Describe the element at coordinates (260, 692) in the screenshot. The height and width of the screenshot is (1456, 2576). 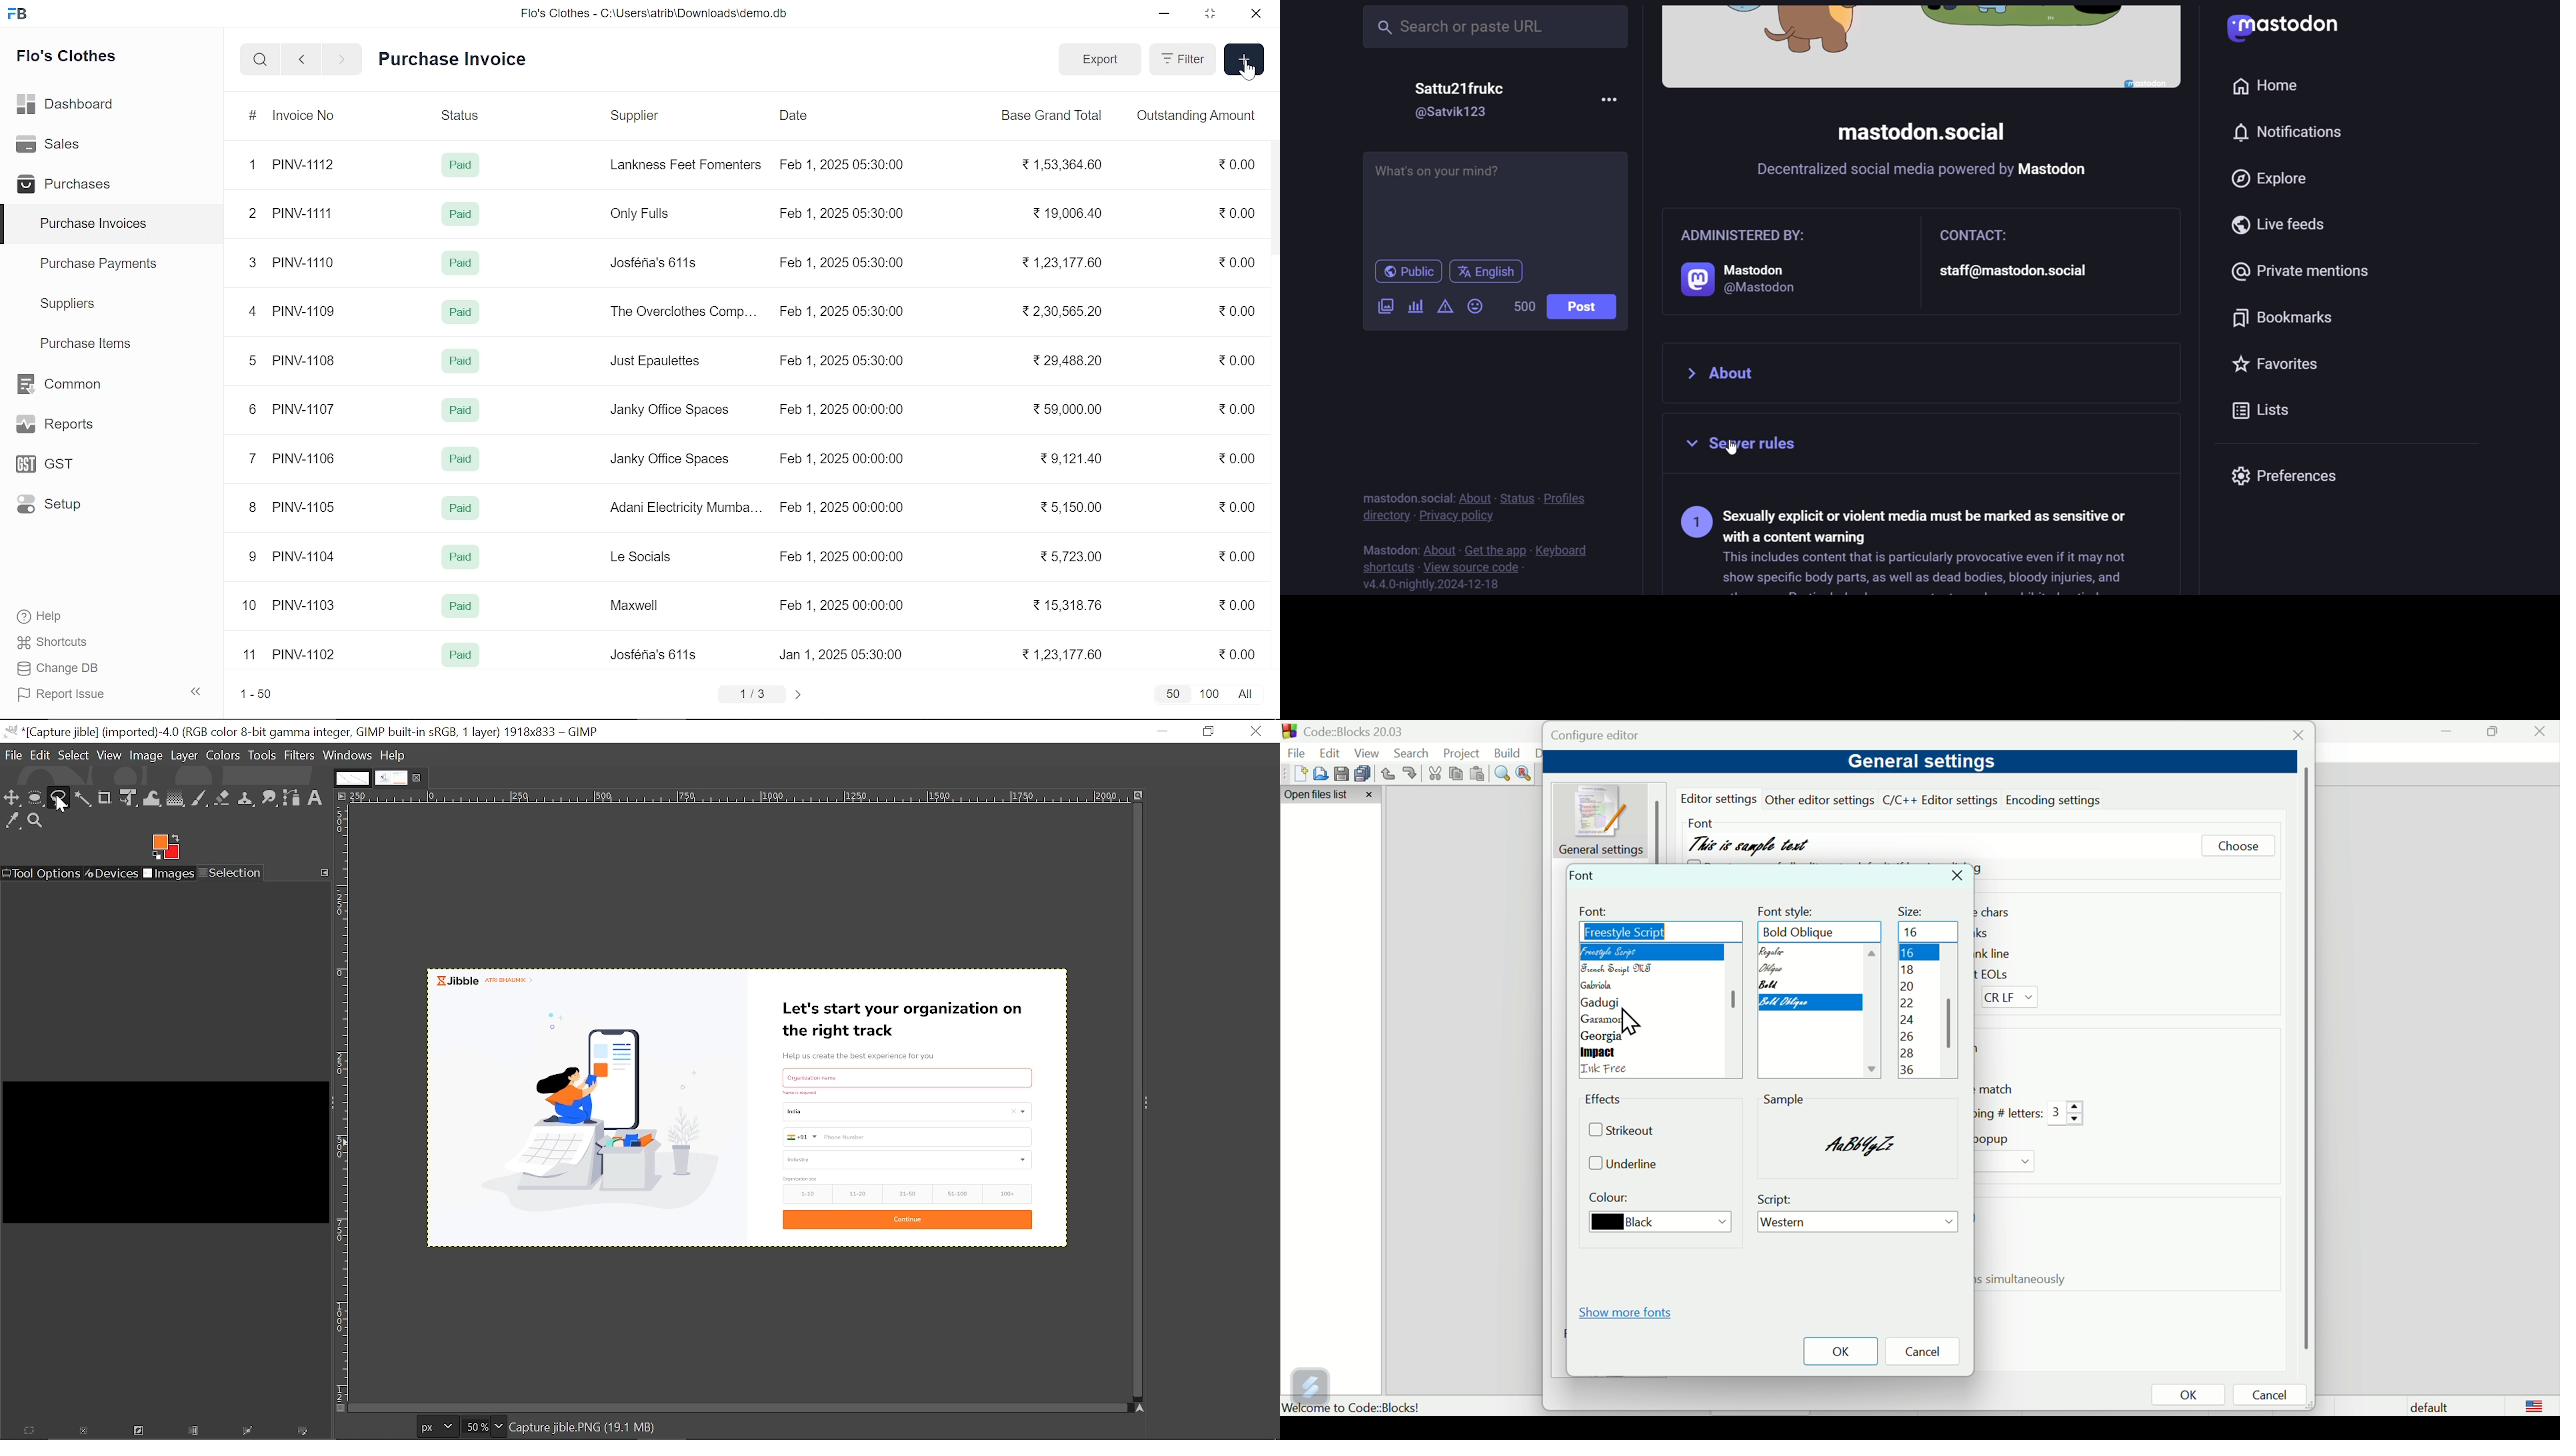
I see `1-50` at that location.